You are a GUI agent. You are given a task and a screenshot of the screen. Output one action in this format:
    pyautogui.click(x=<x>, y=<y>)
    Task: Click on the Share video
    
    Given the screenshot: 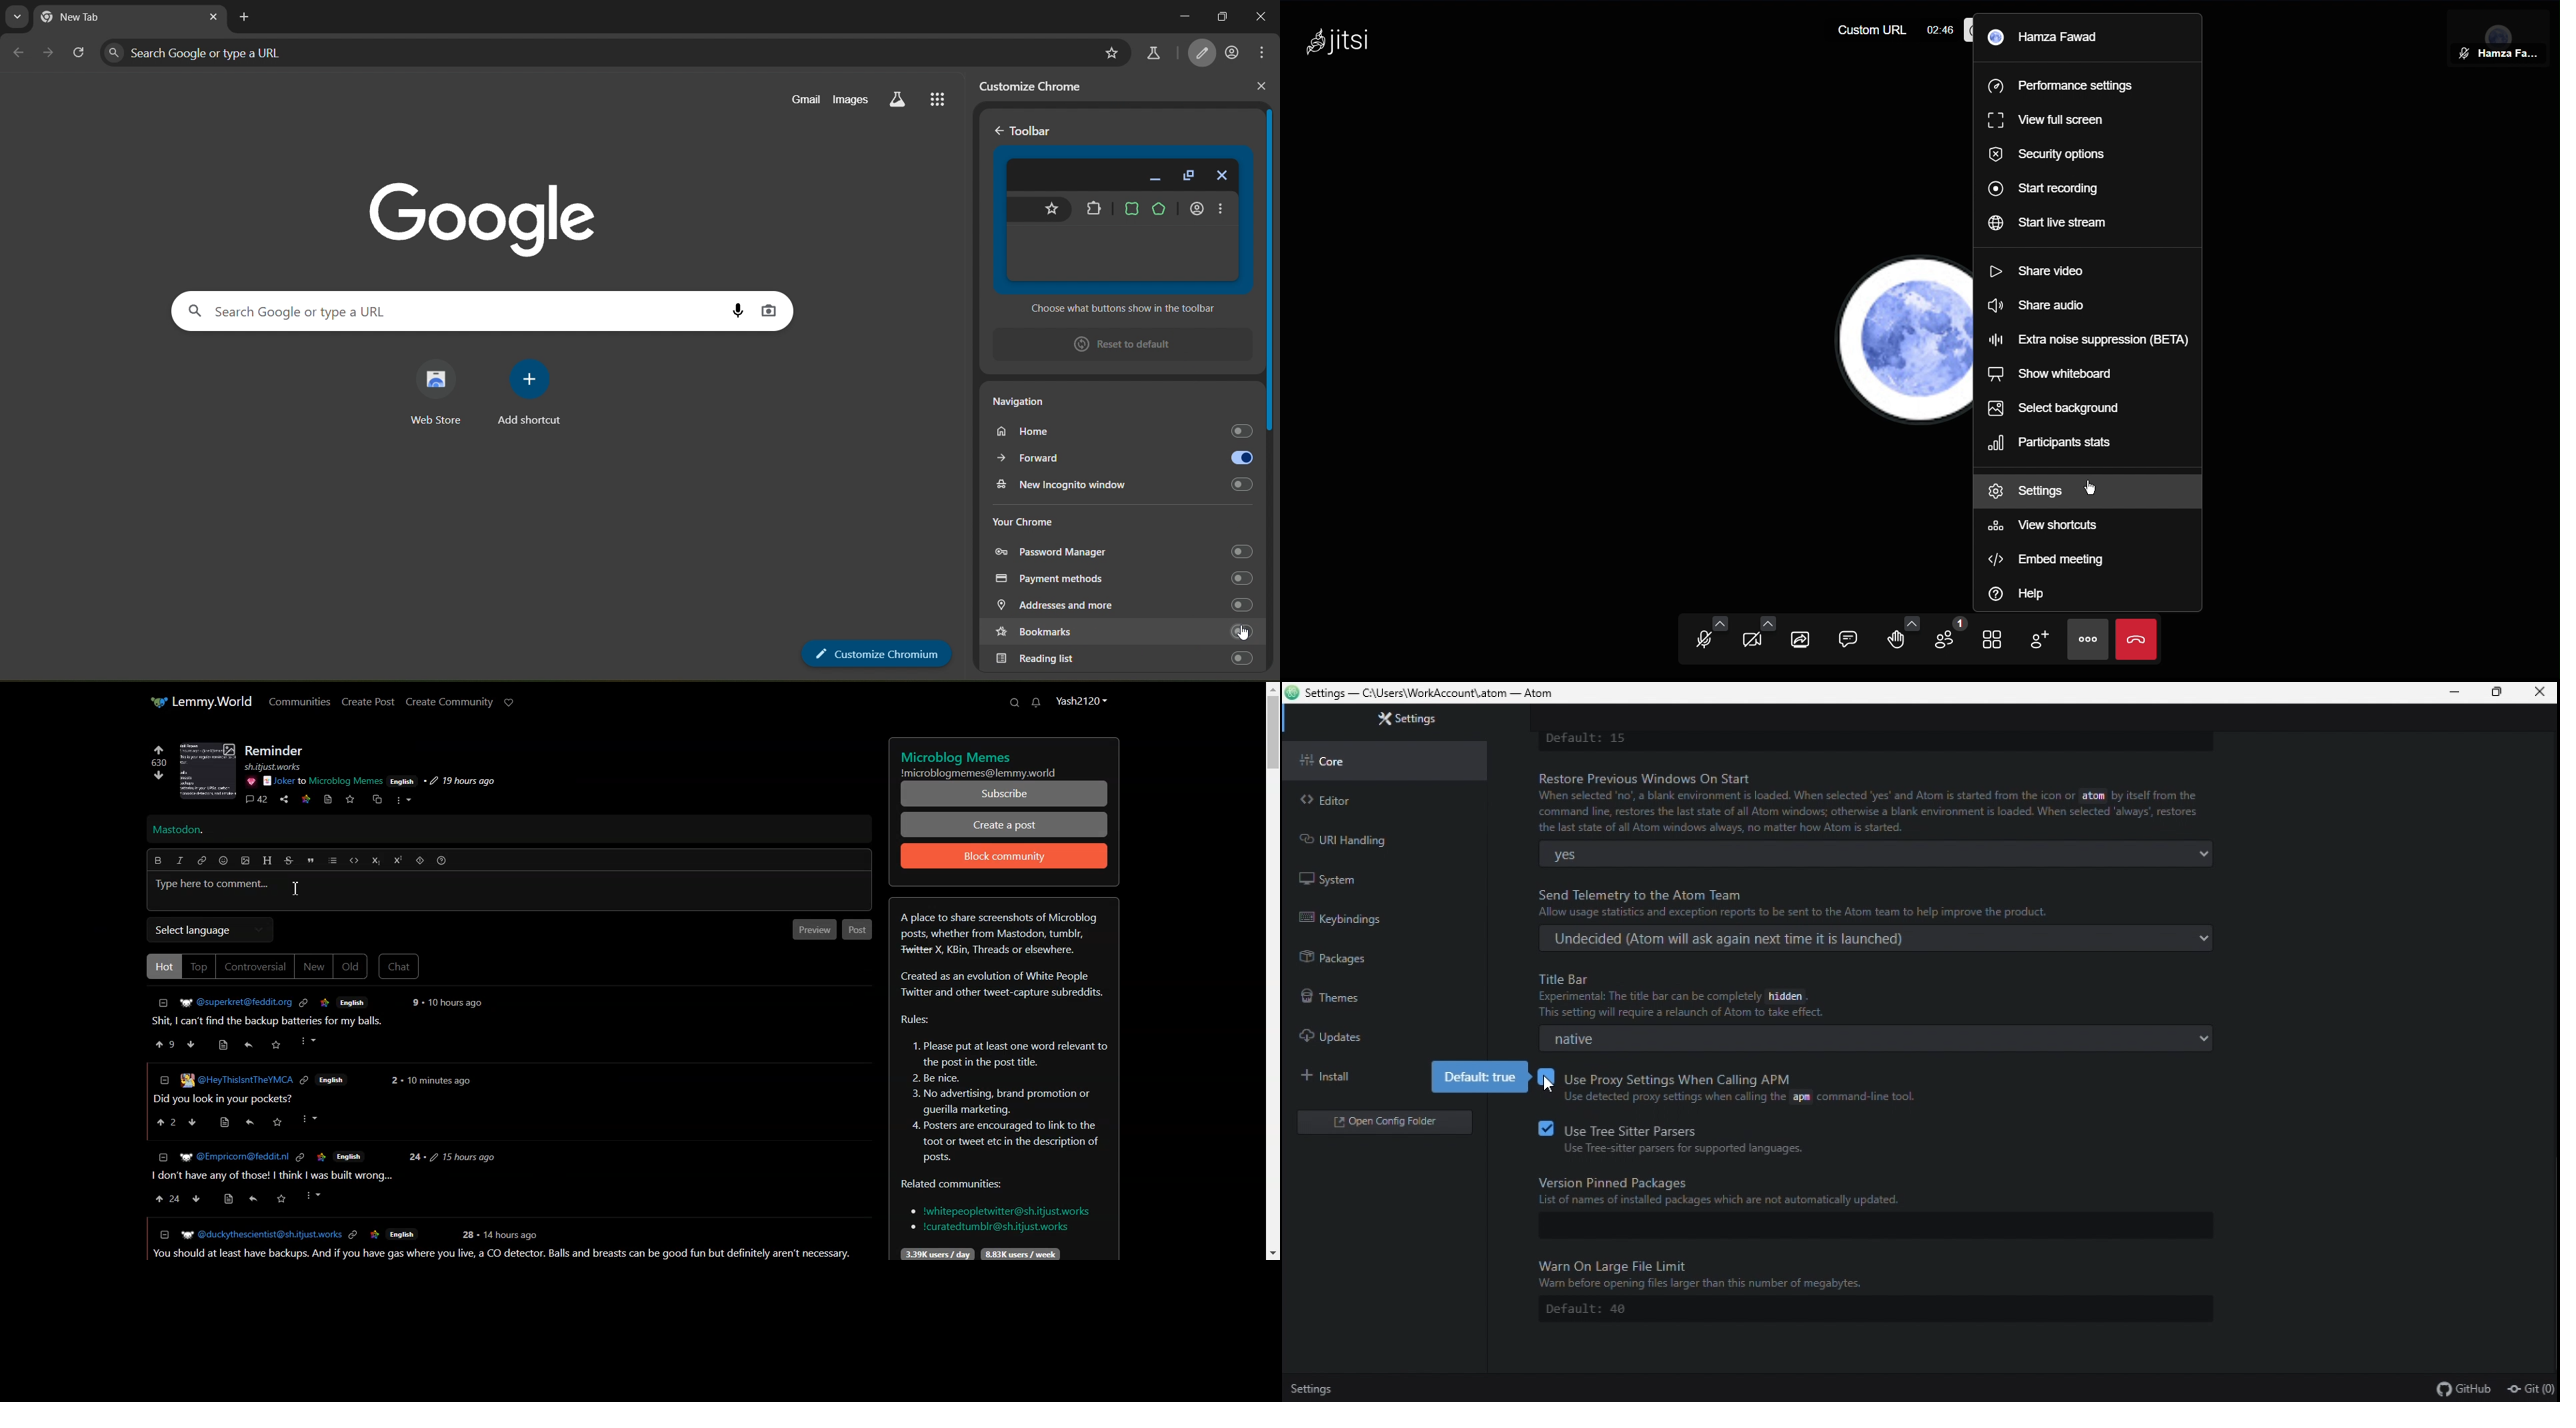 What is the action you would take?
    pyautogui.click(x=2046, y=272)
    